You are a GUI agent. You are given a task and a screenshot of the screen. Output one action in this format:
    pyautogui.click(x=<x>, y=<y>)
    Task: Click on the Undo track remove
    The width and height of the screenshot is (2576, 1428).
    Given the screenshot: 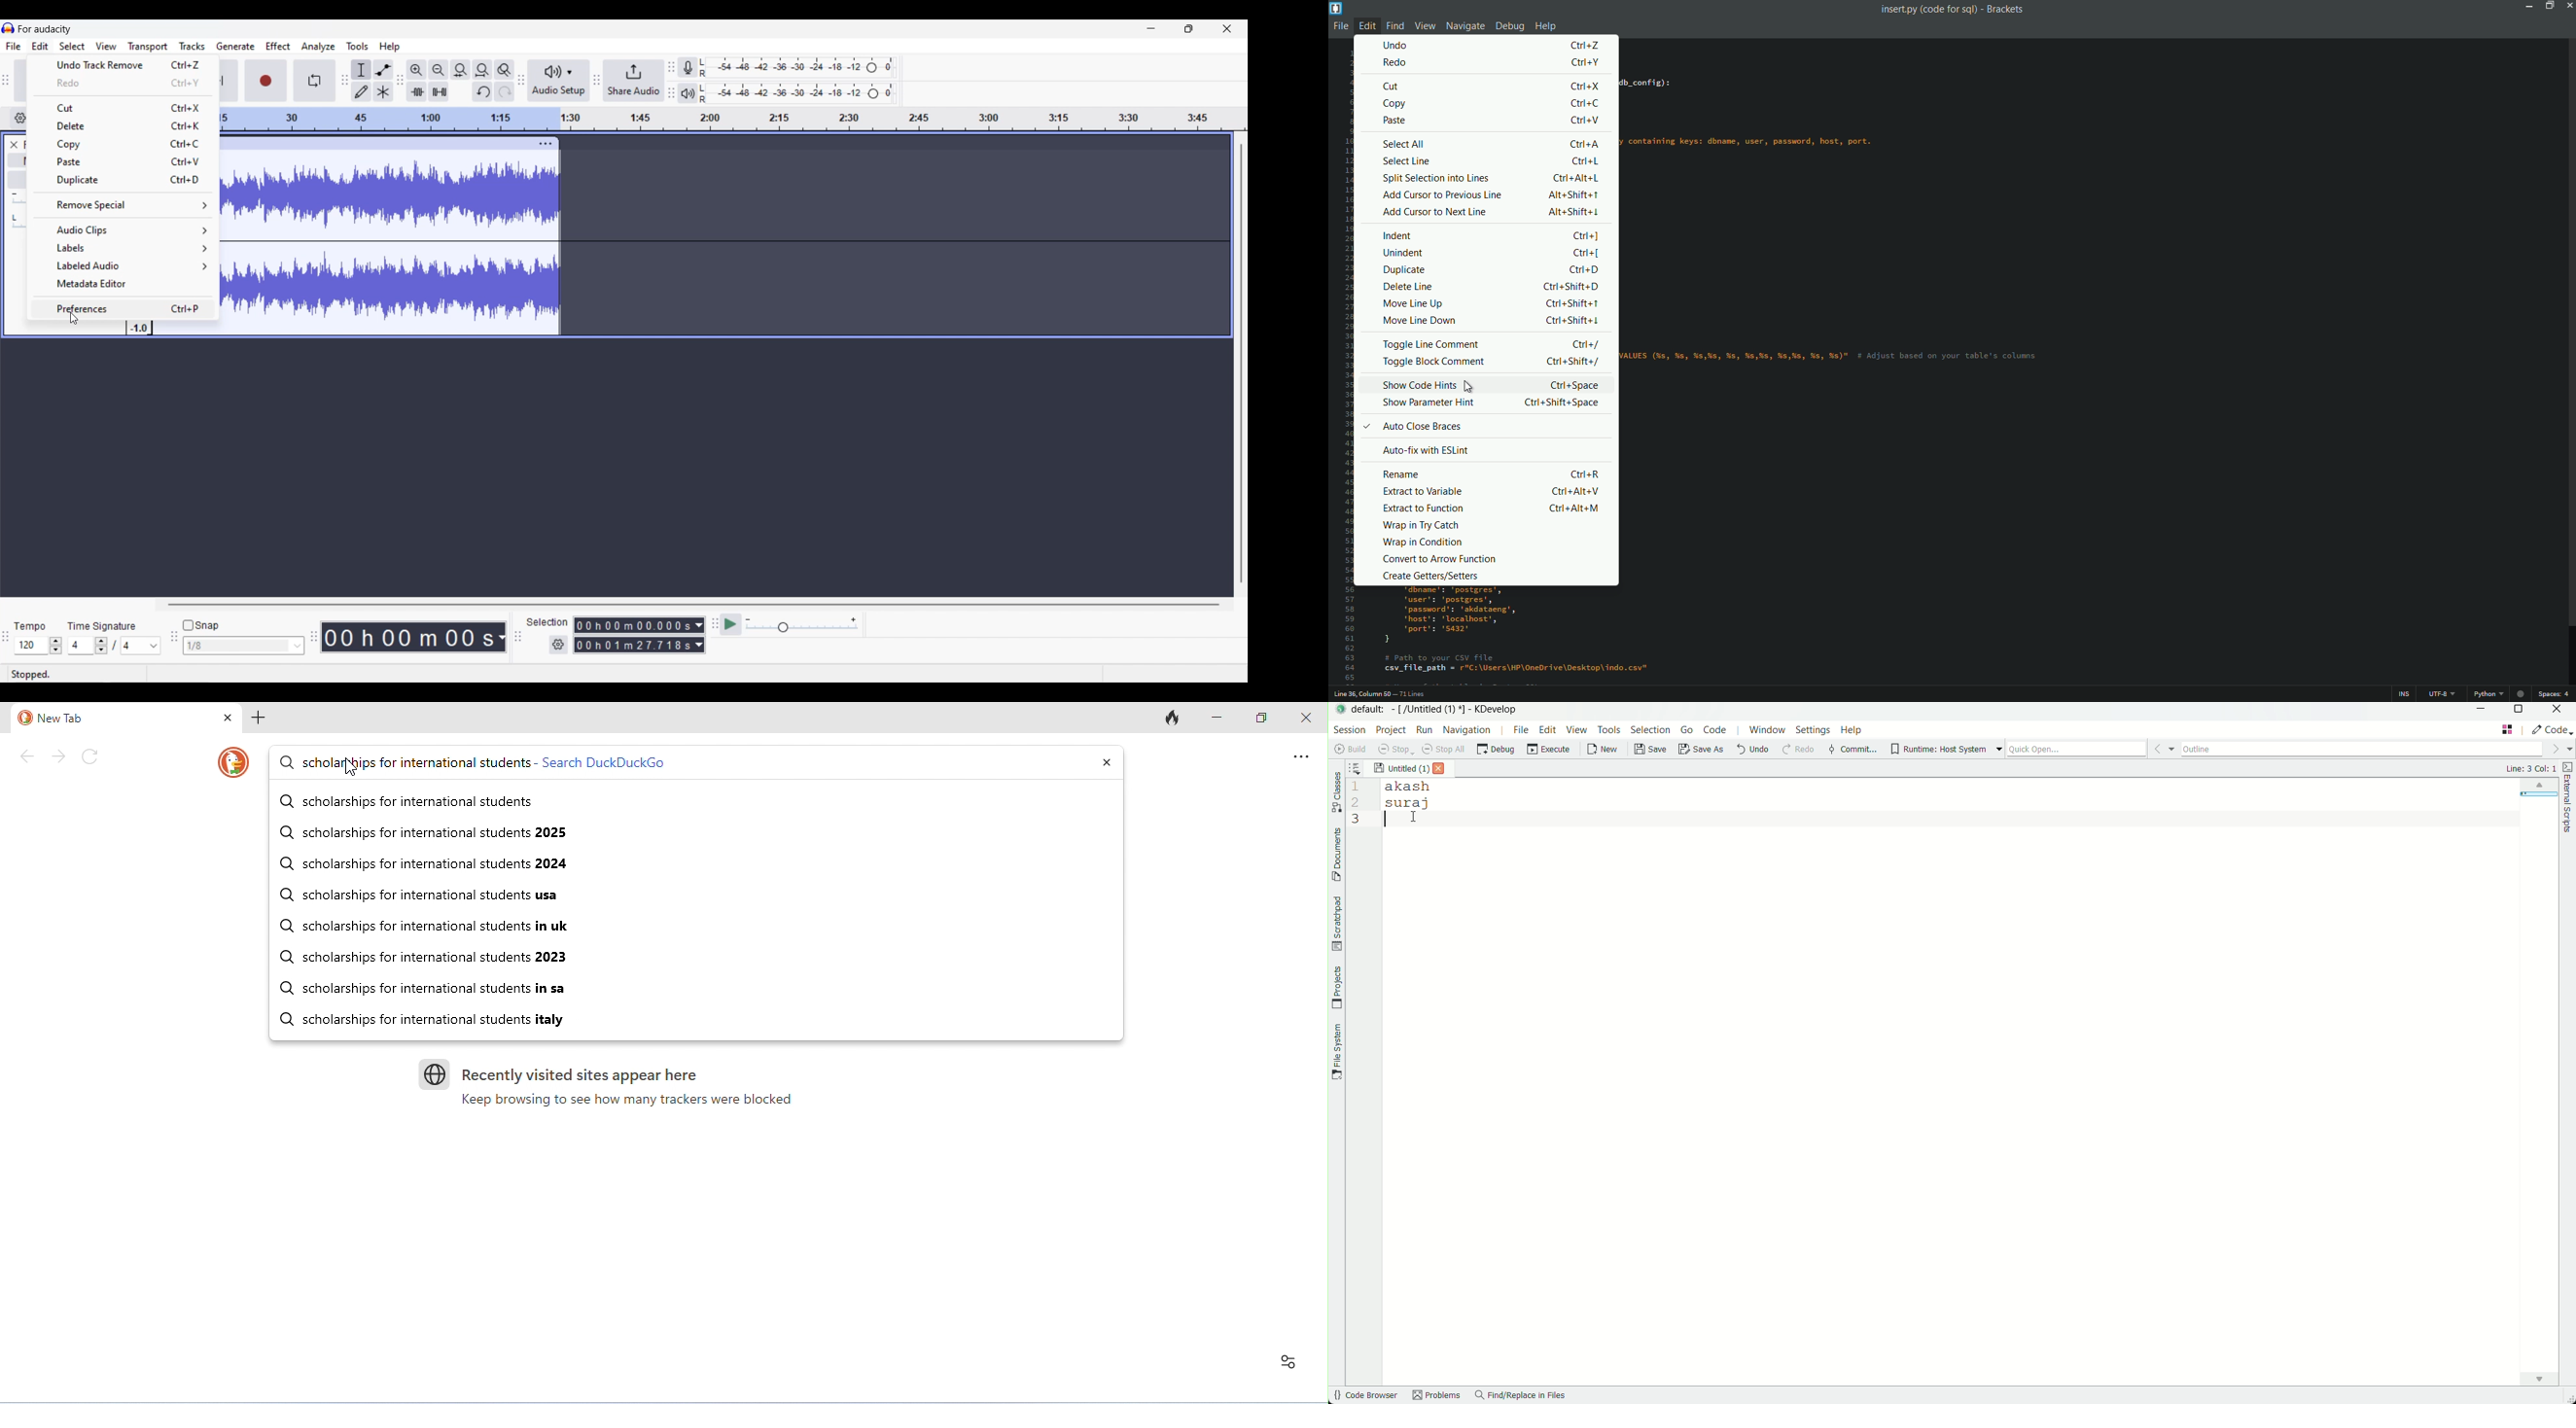 What is the action you would take?
    pyautogui.click(x=125, y=64)
    